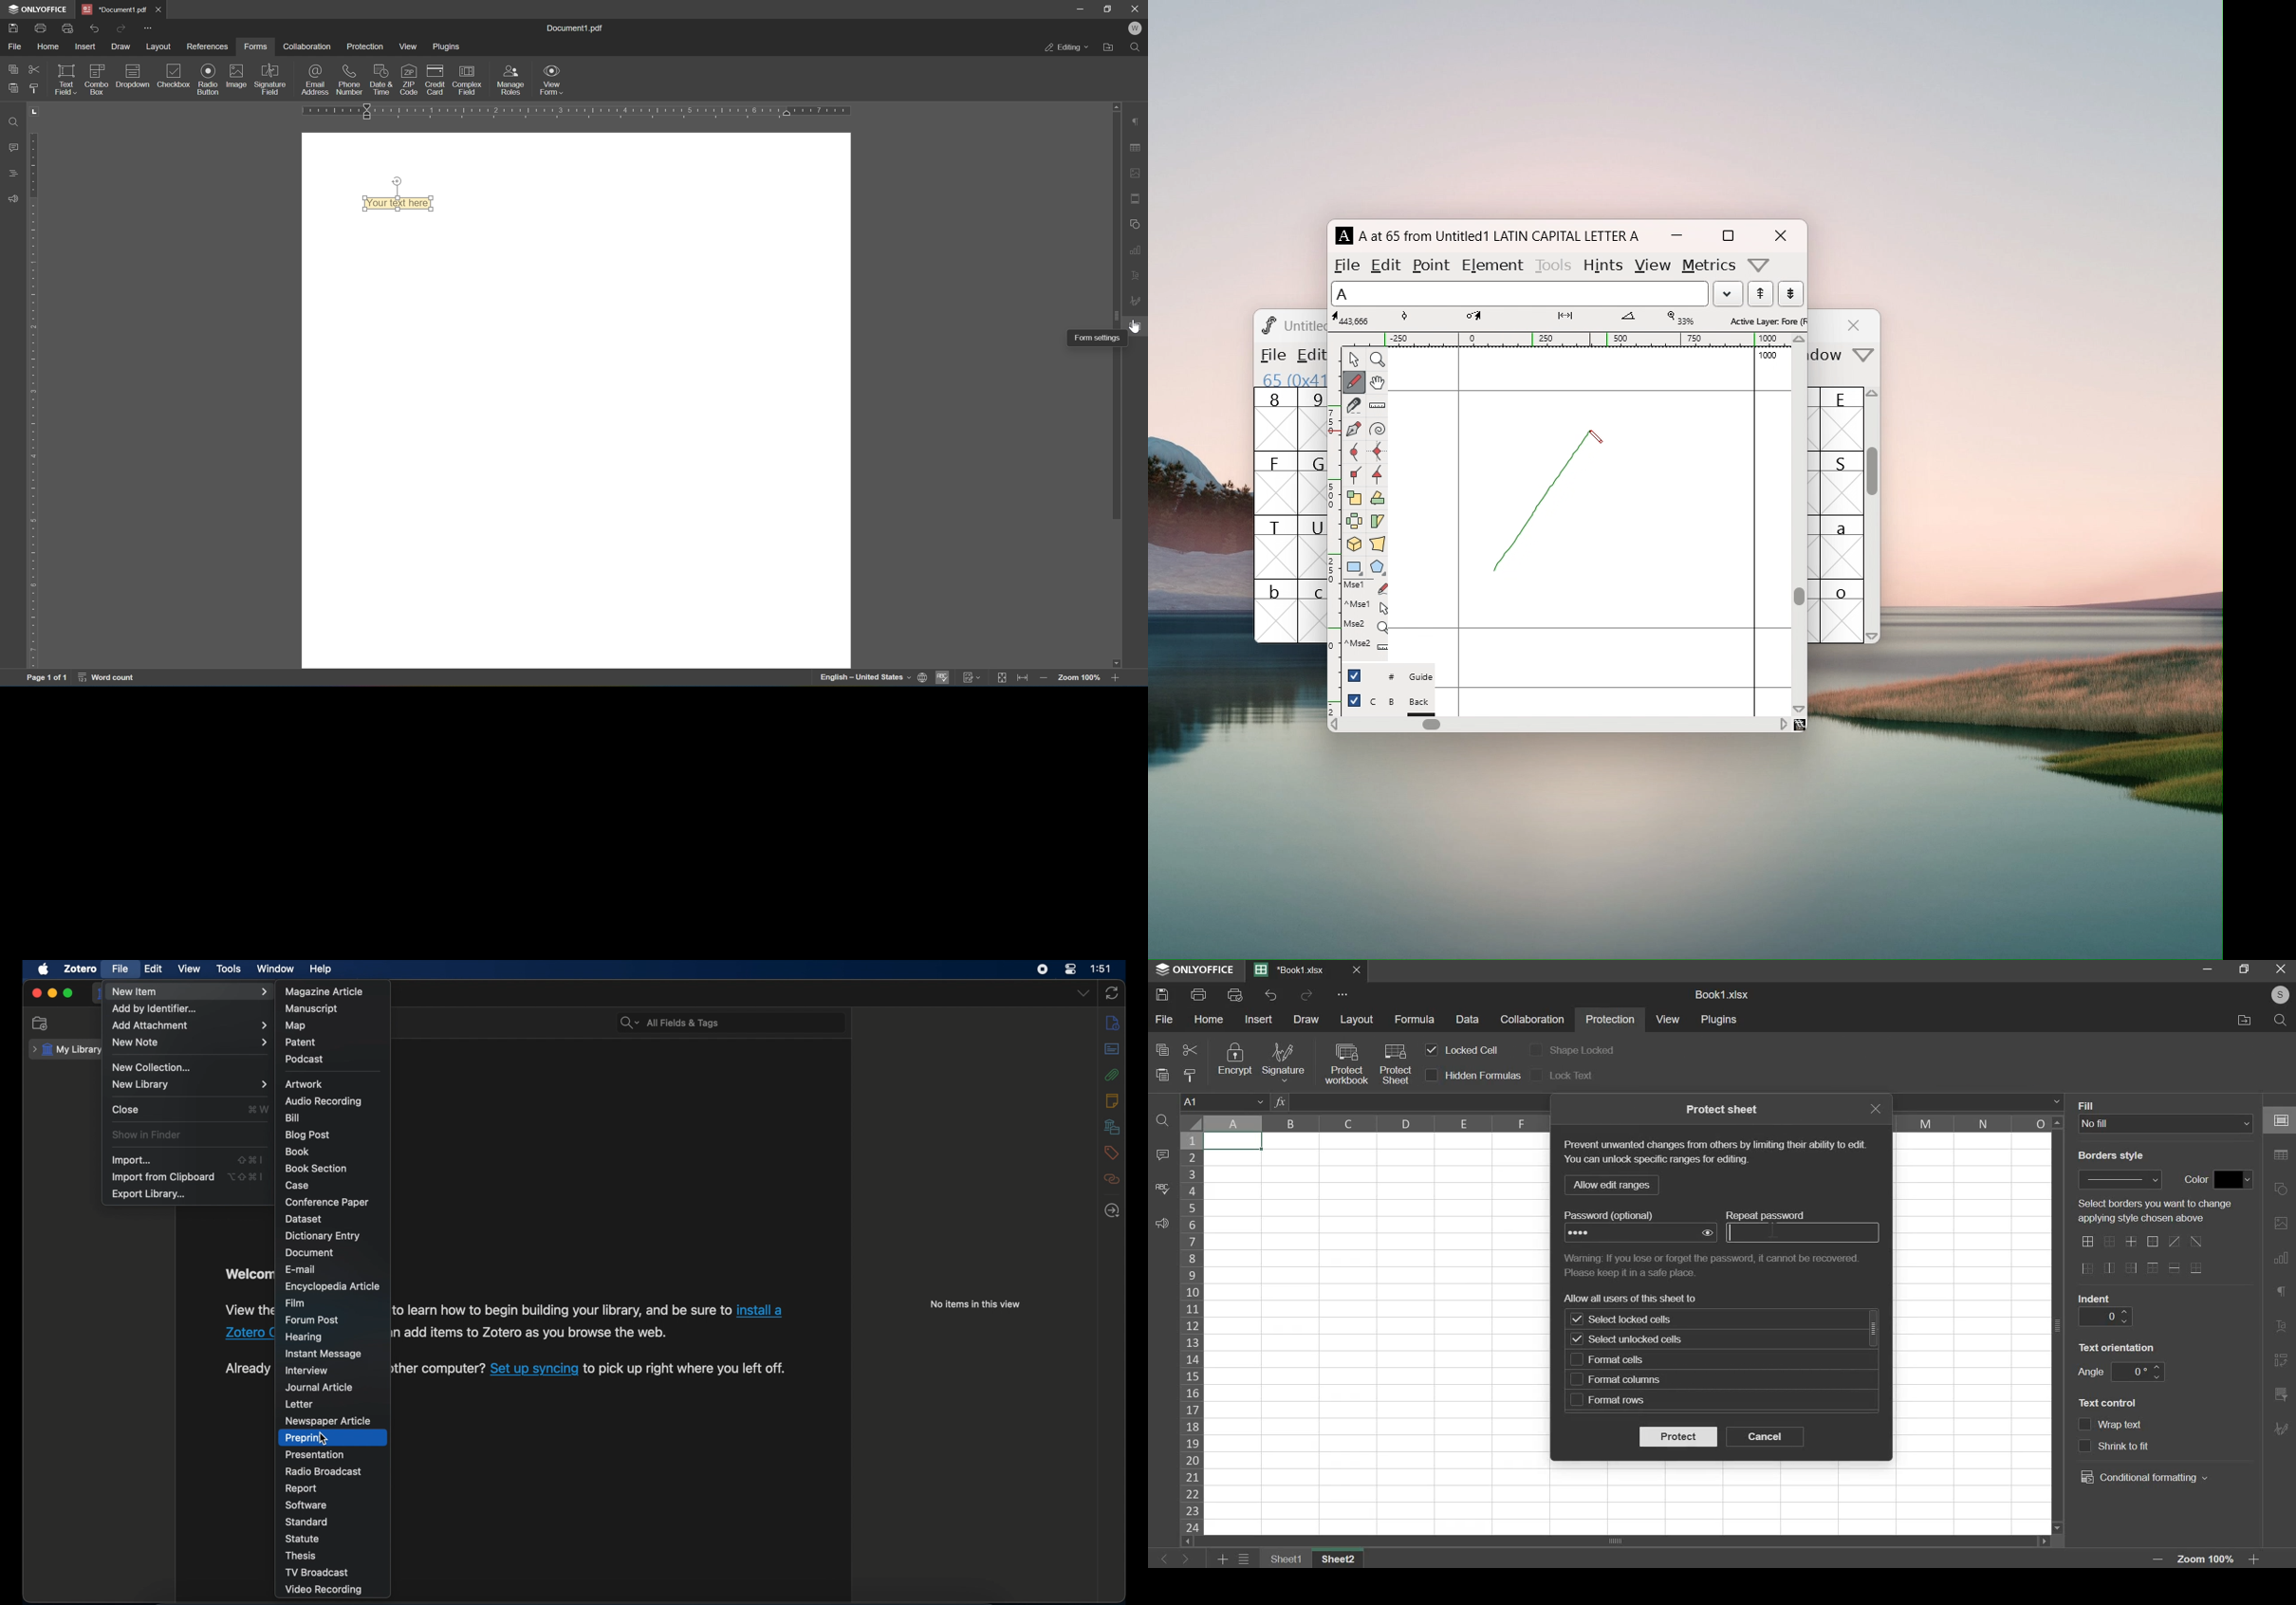  I want to click on close, so click(36, 993).